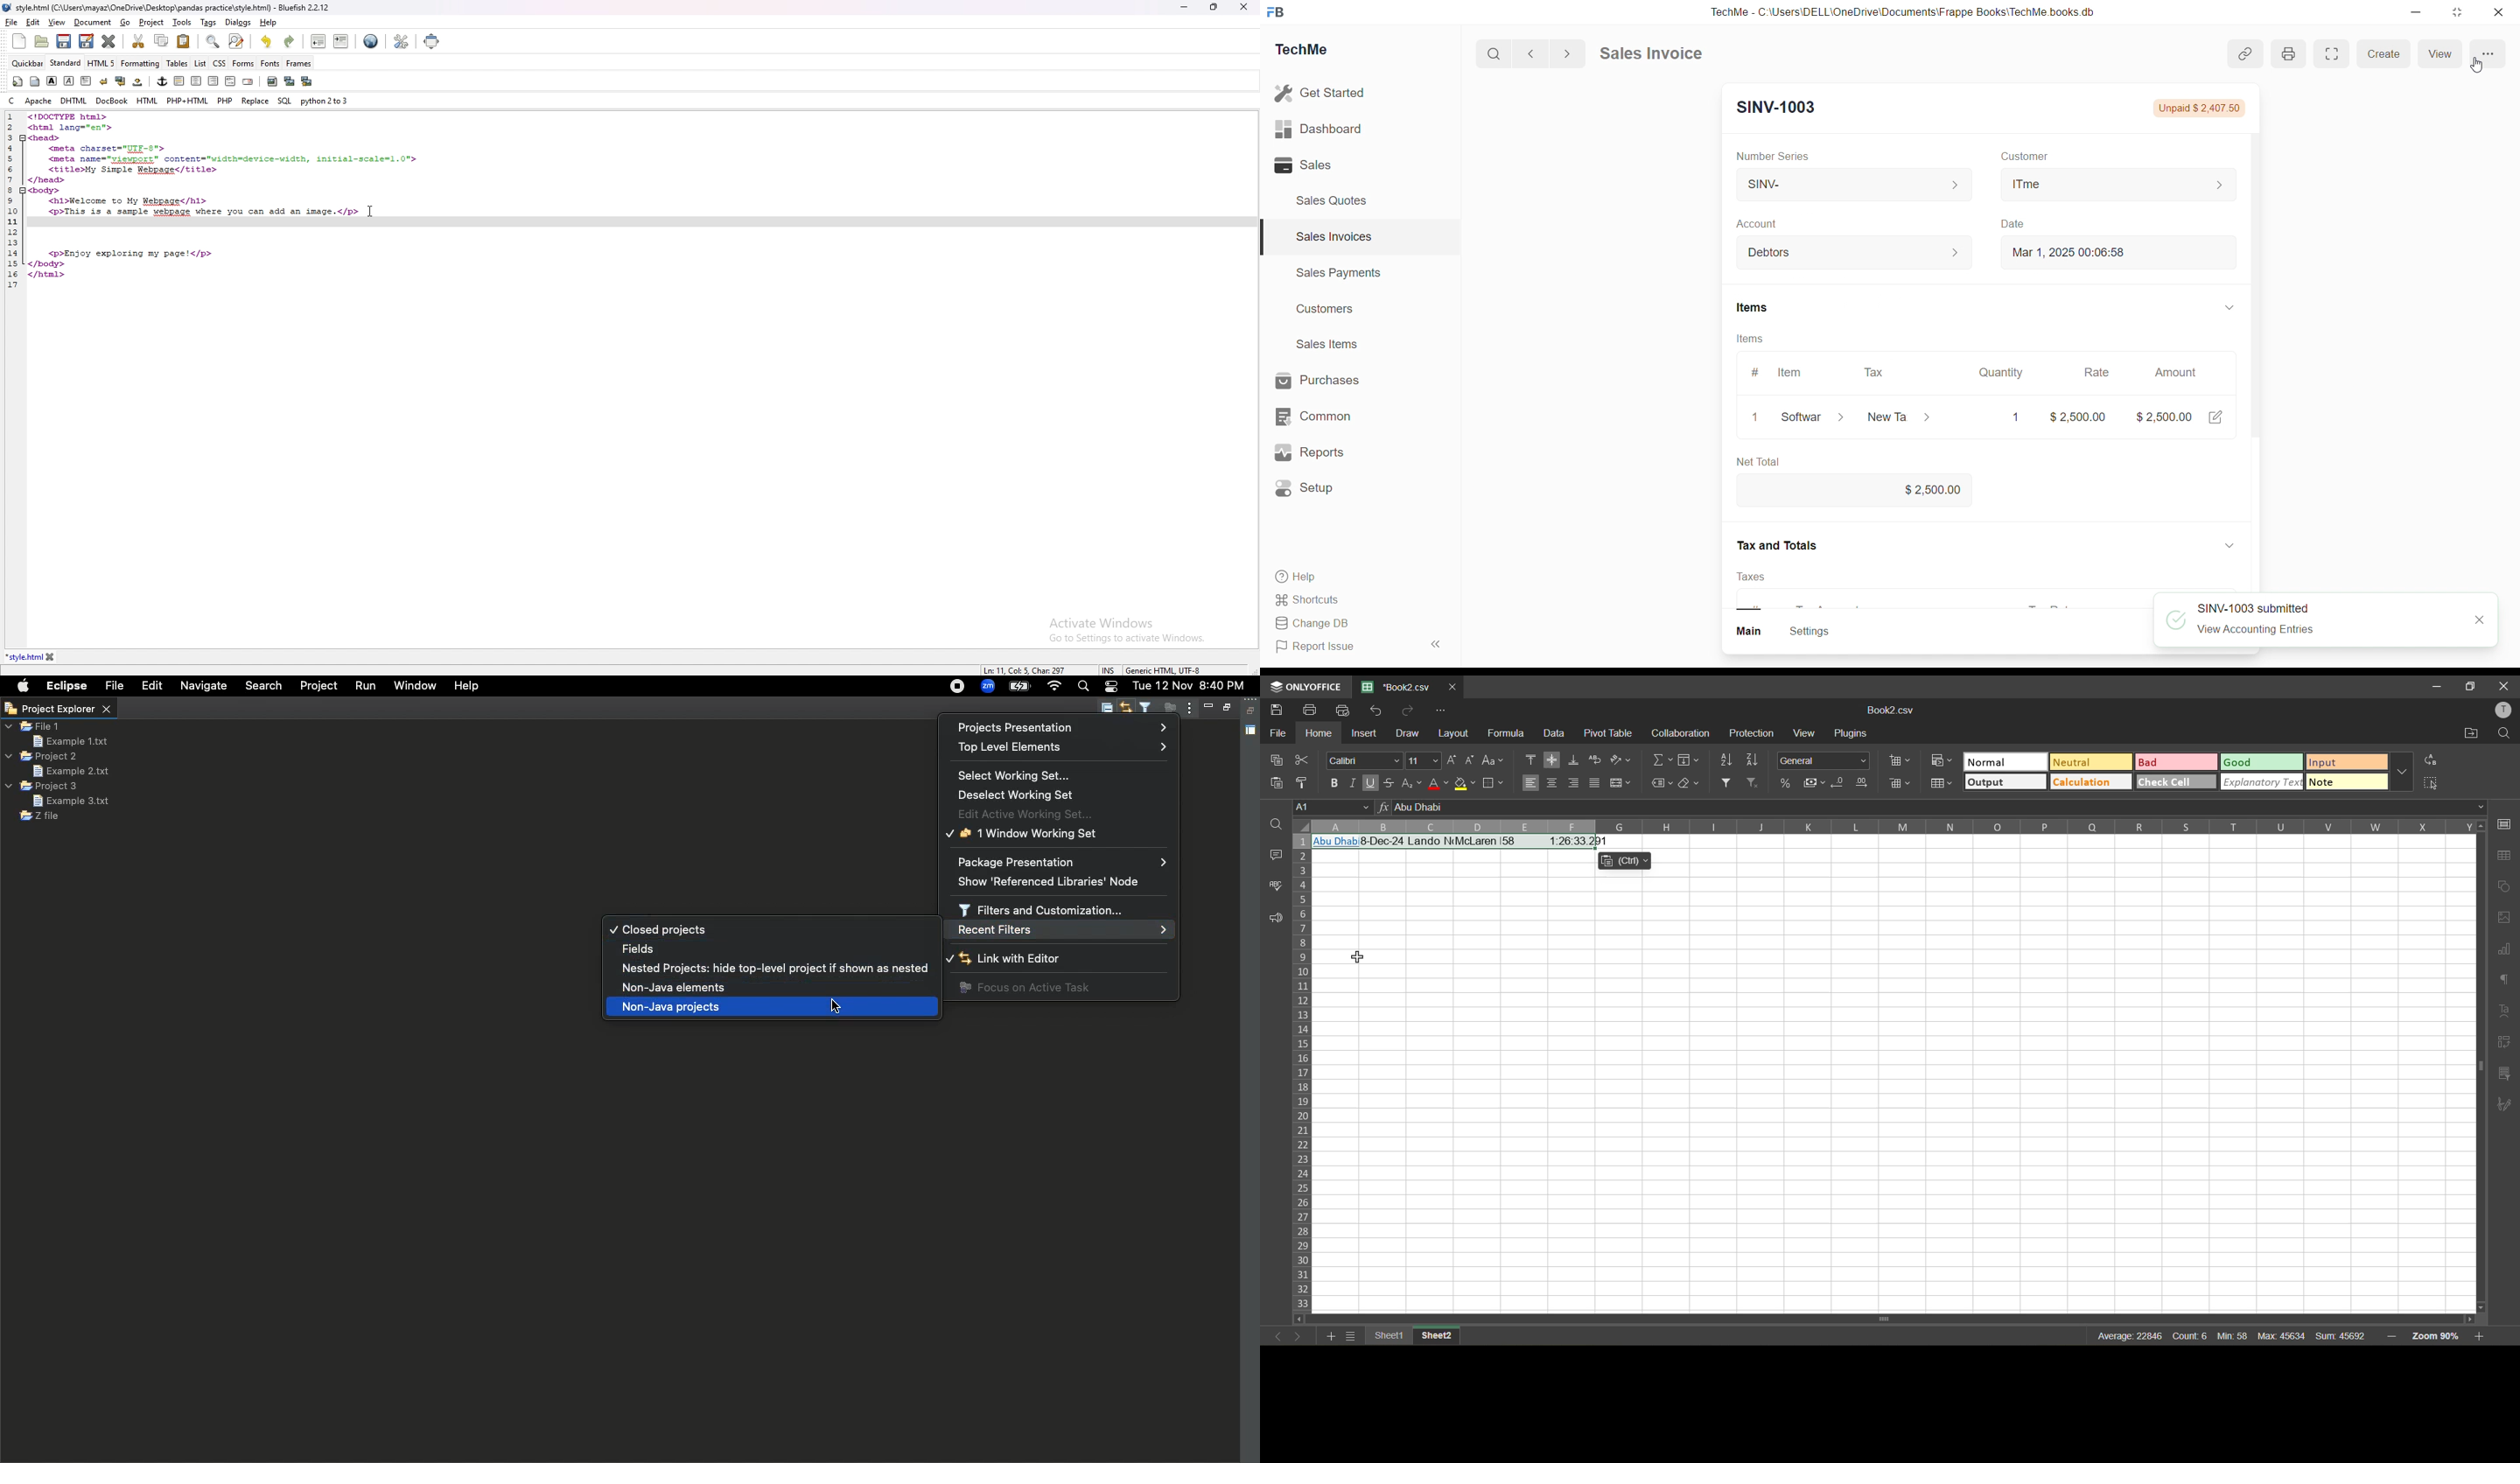  What do you see at coordinates (1626, 863) in the screenshot?
I see `hover text` at bounding box center [1626, 863].